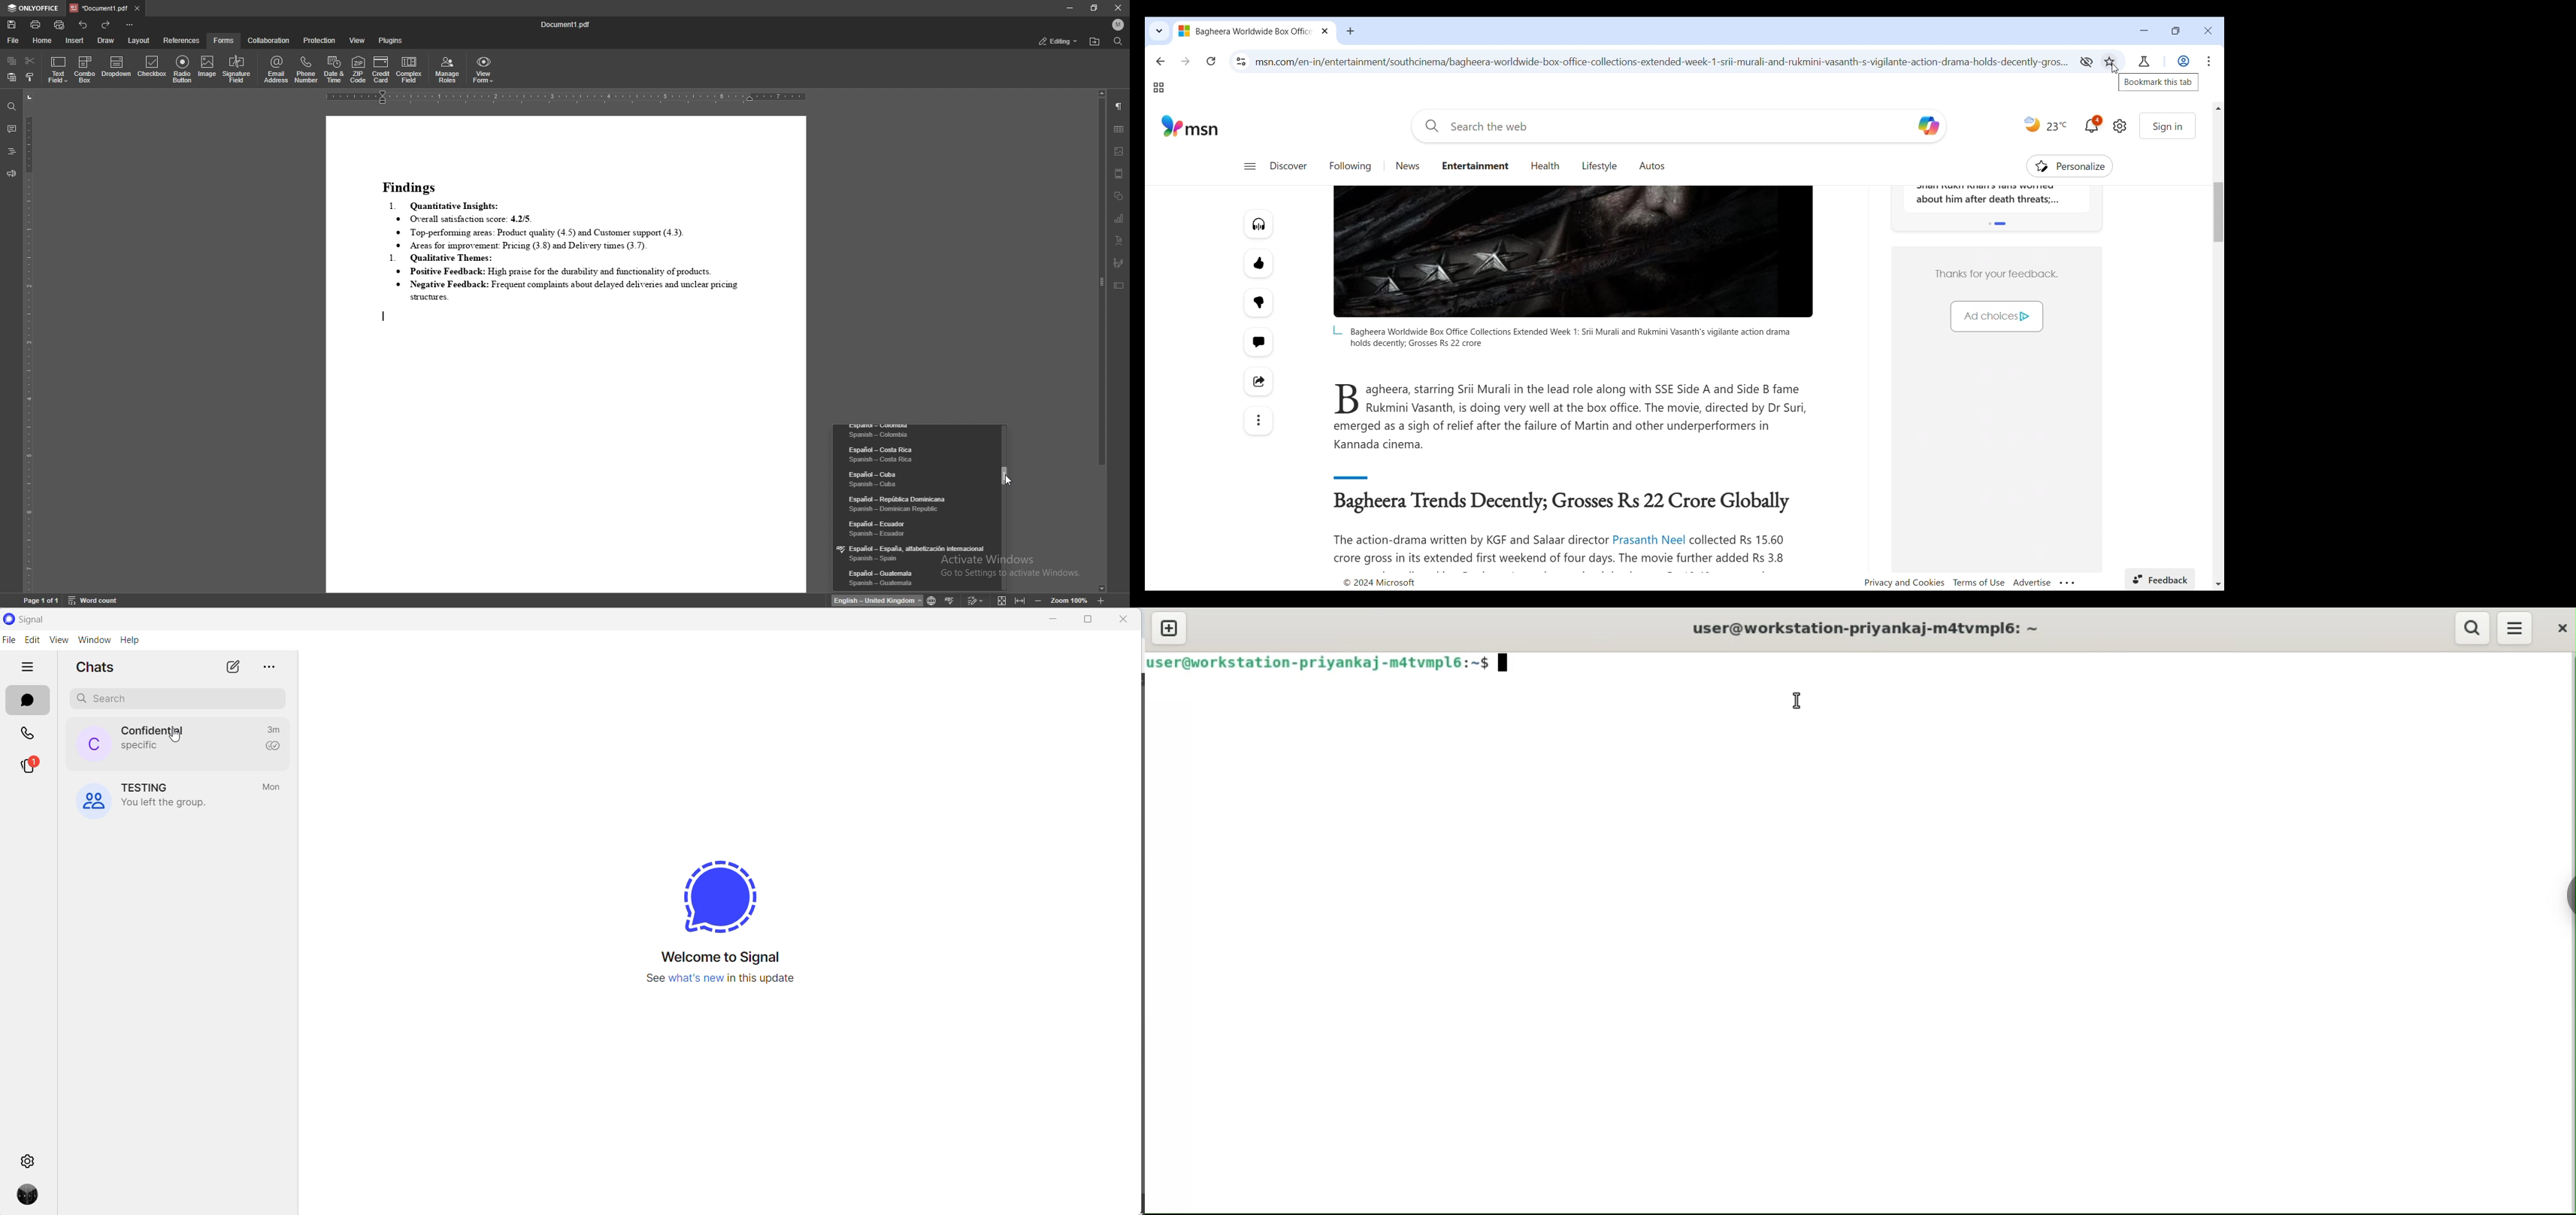 The width and height of the screenshot is (2576, 1232). Describe the element at coordinates (28, 343) in the screenshot. I see `vertical scale` at that location.